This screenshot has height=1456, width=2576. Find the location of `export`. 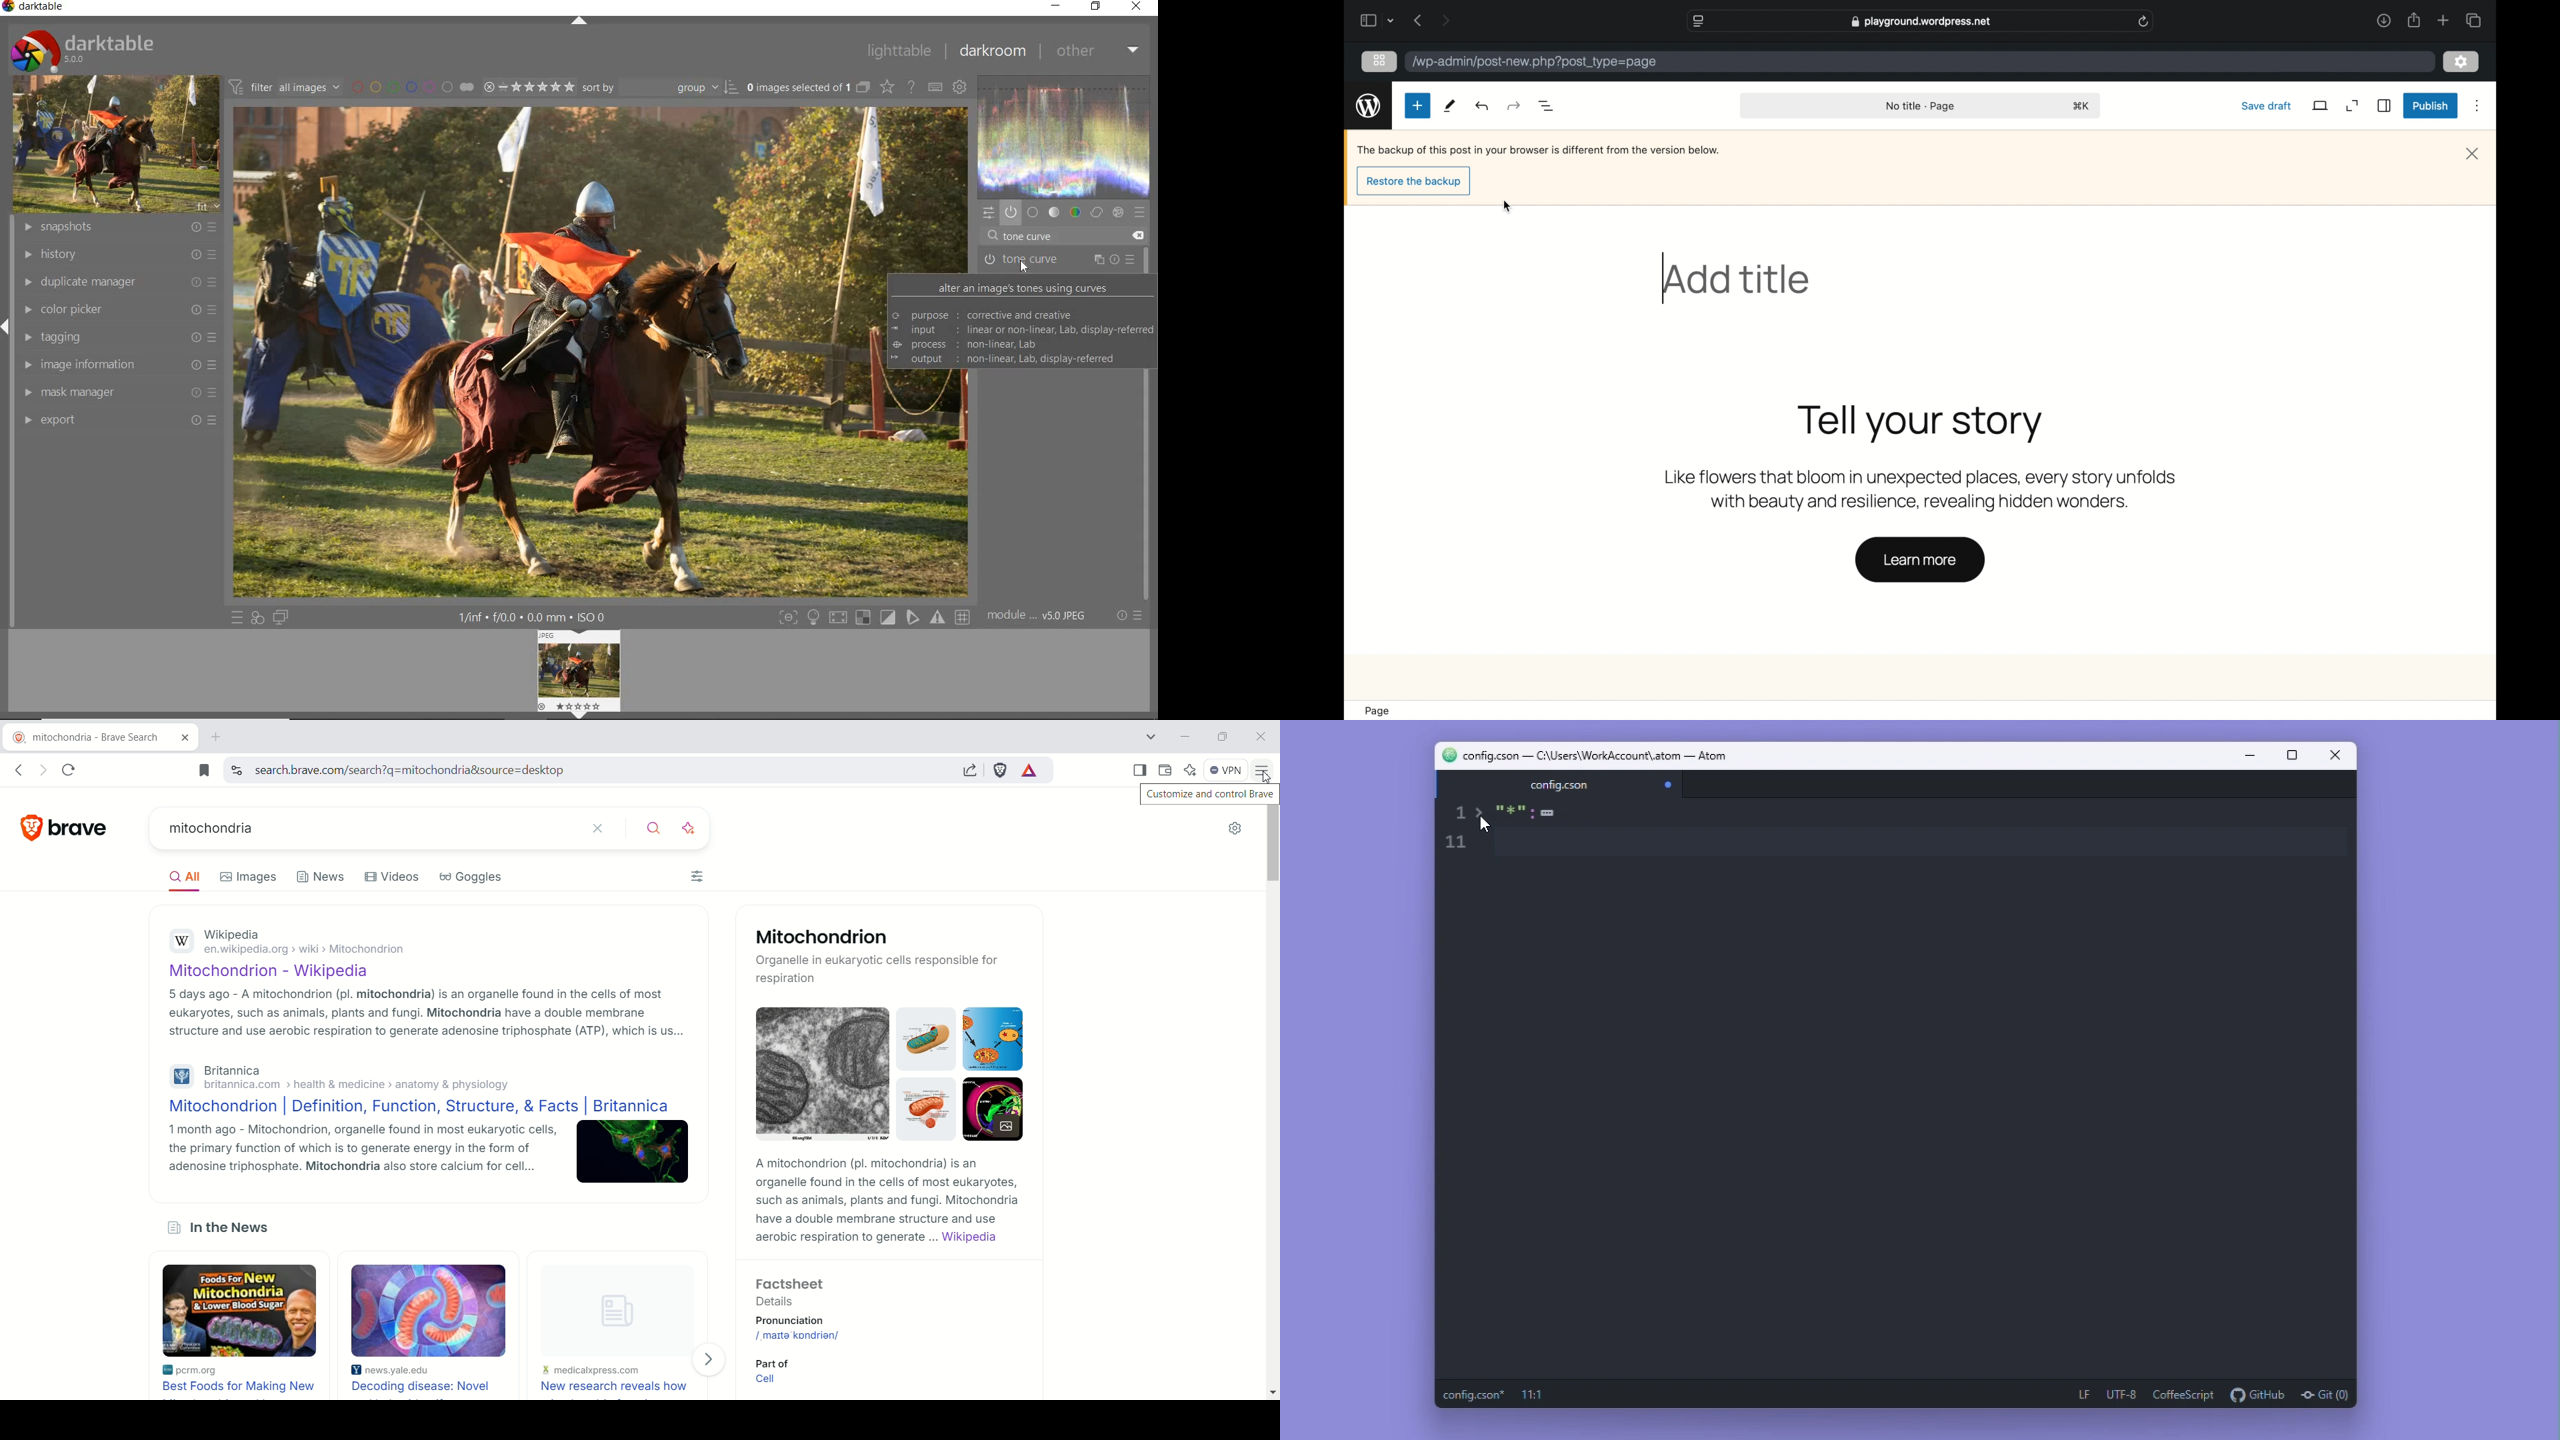

export is located at coordinates (117, 420).